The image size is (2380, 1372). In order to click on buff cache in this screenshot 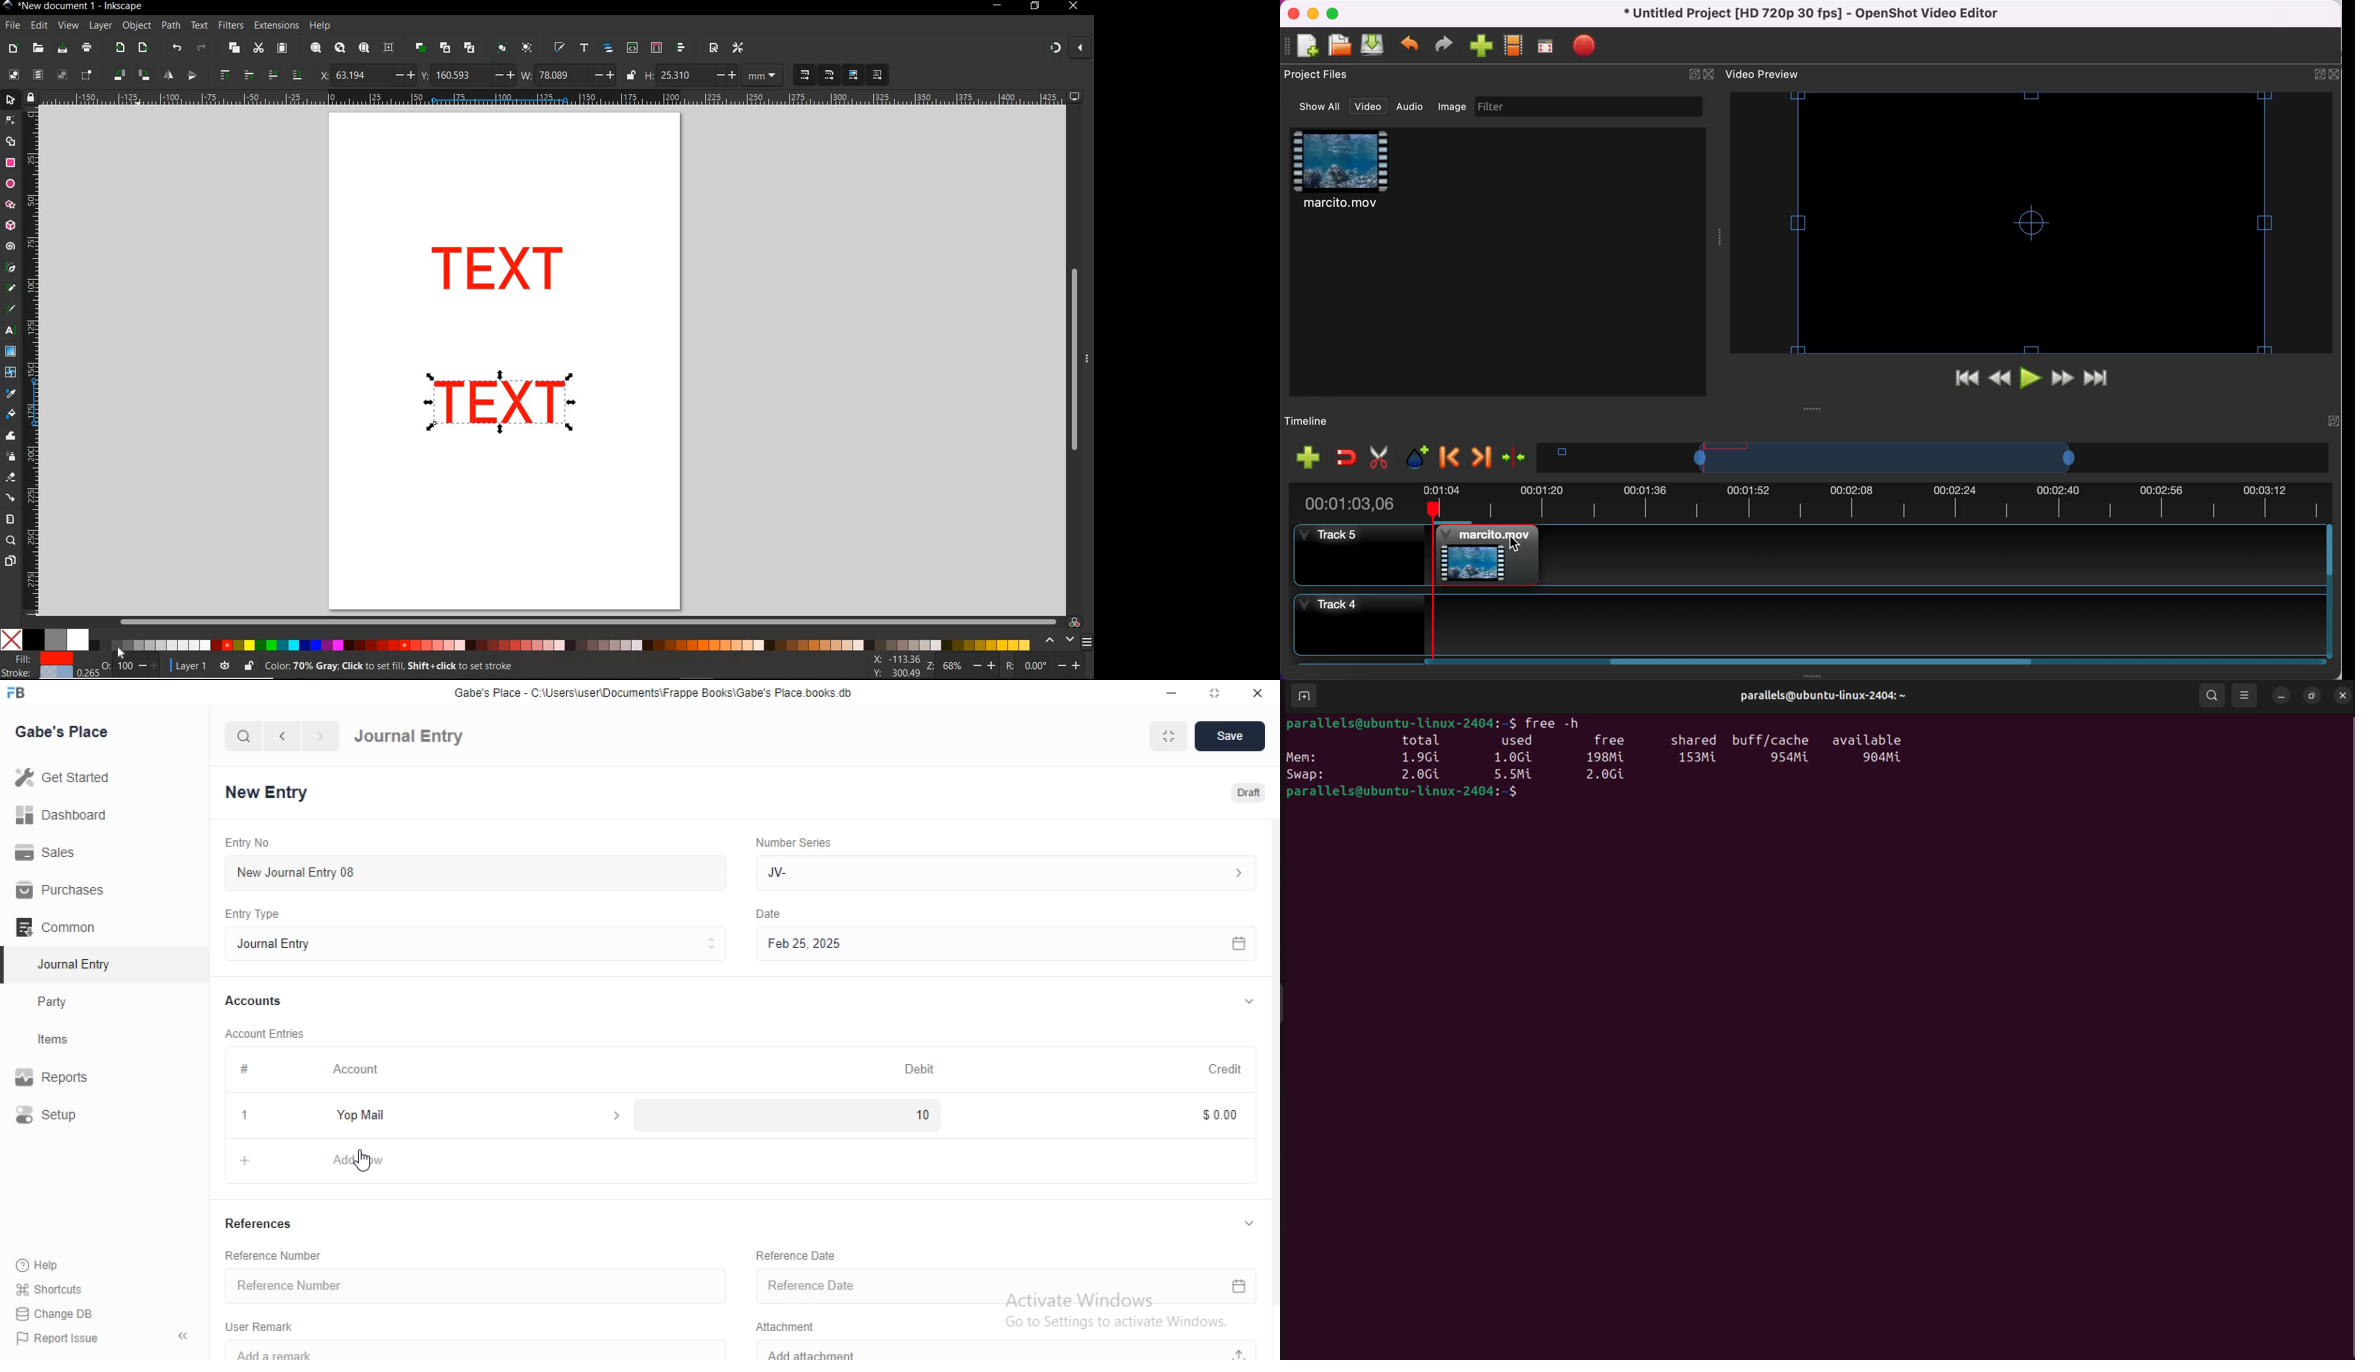, I will do `click(1769, 736)`.